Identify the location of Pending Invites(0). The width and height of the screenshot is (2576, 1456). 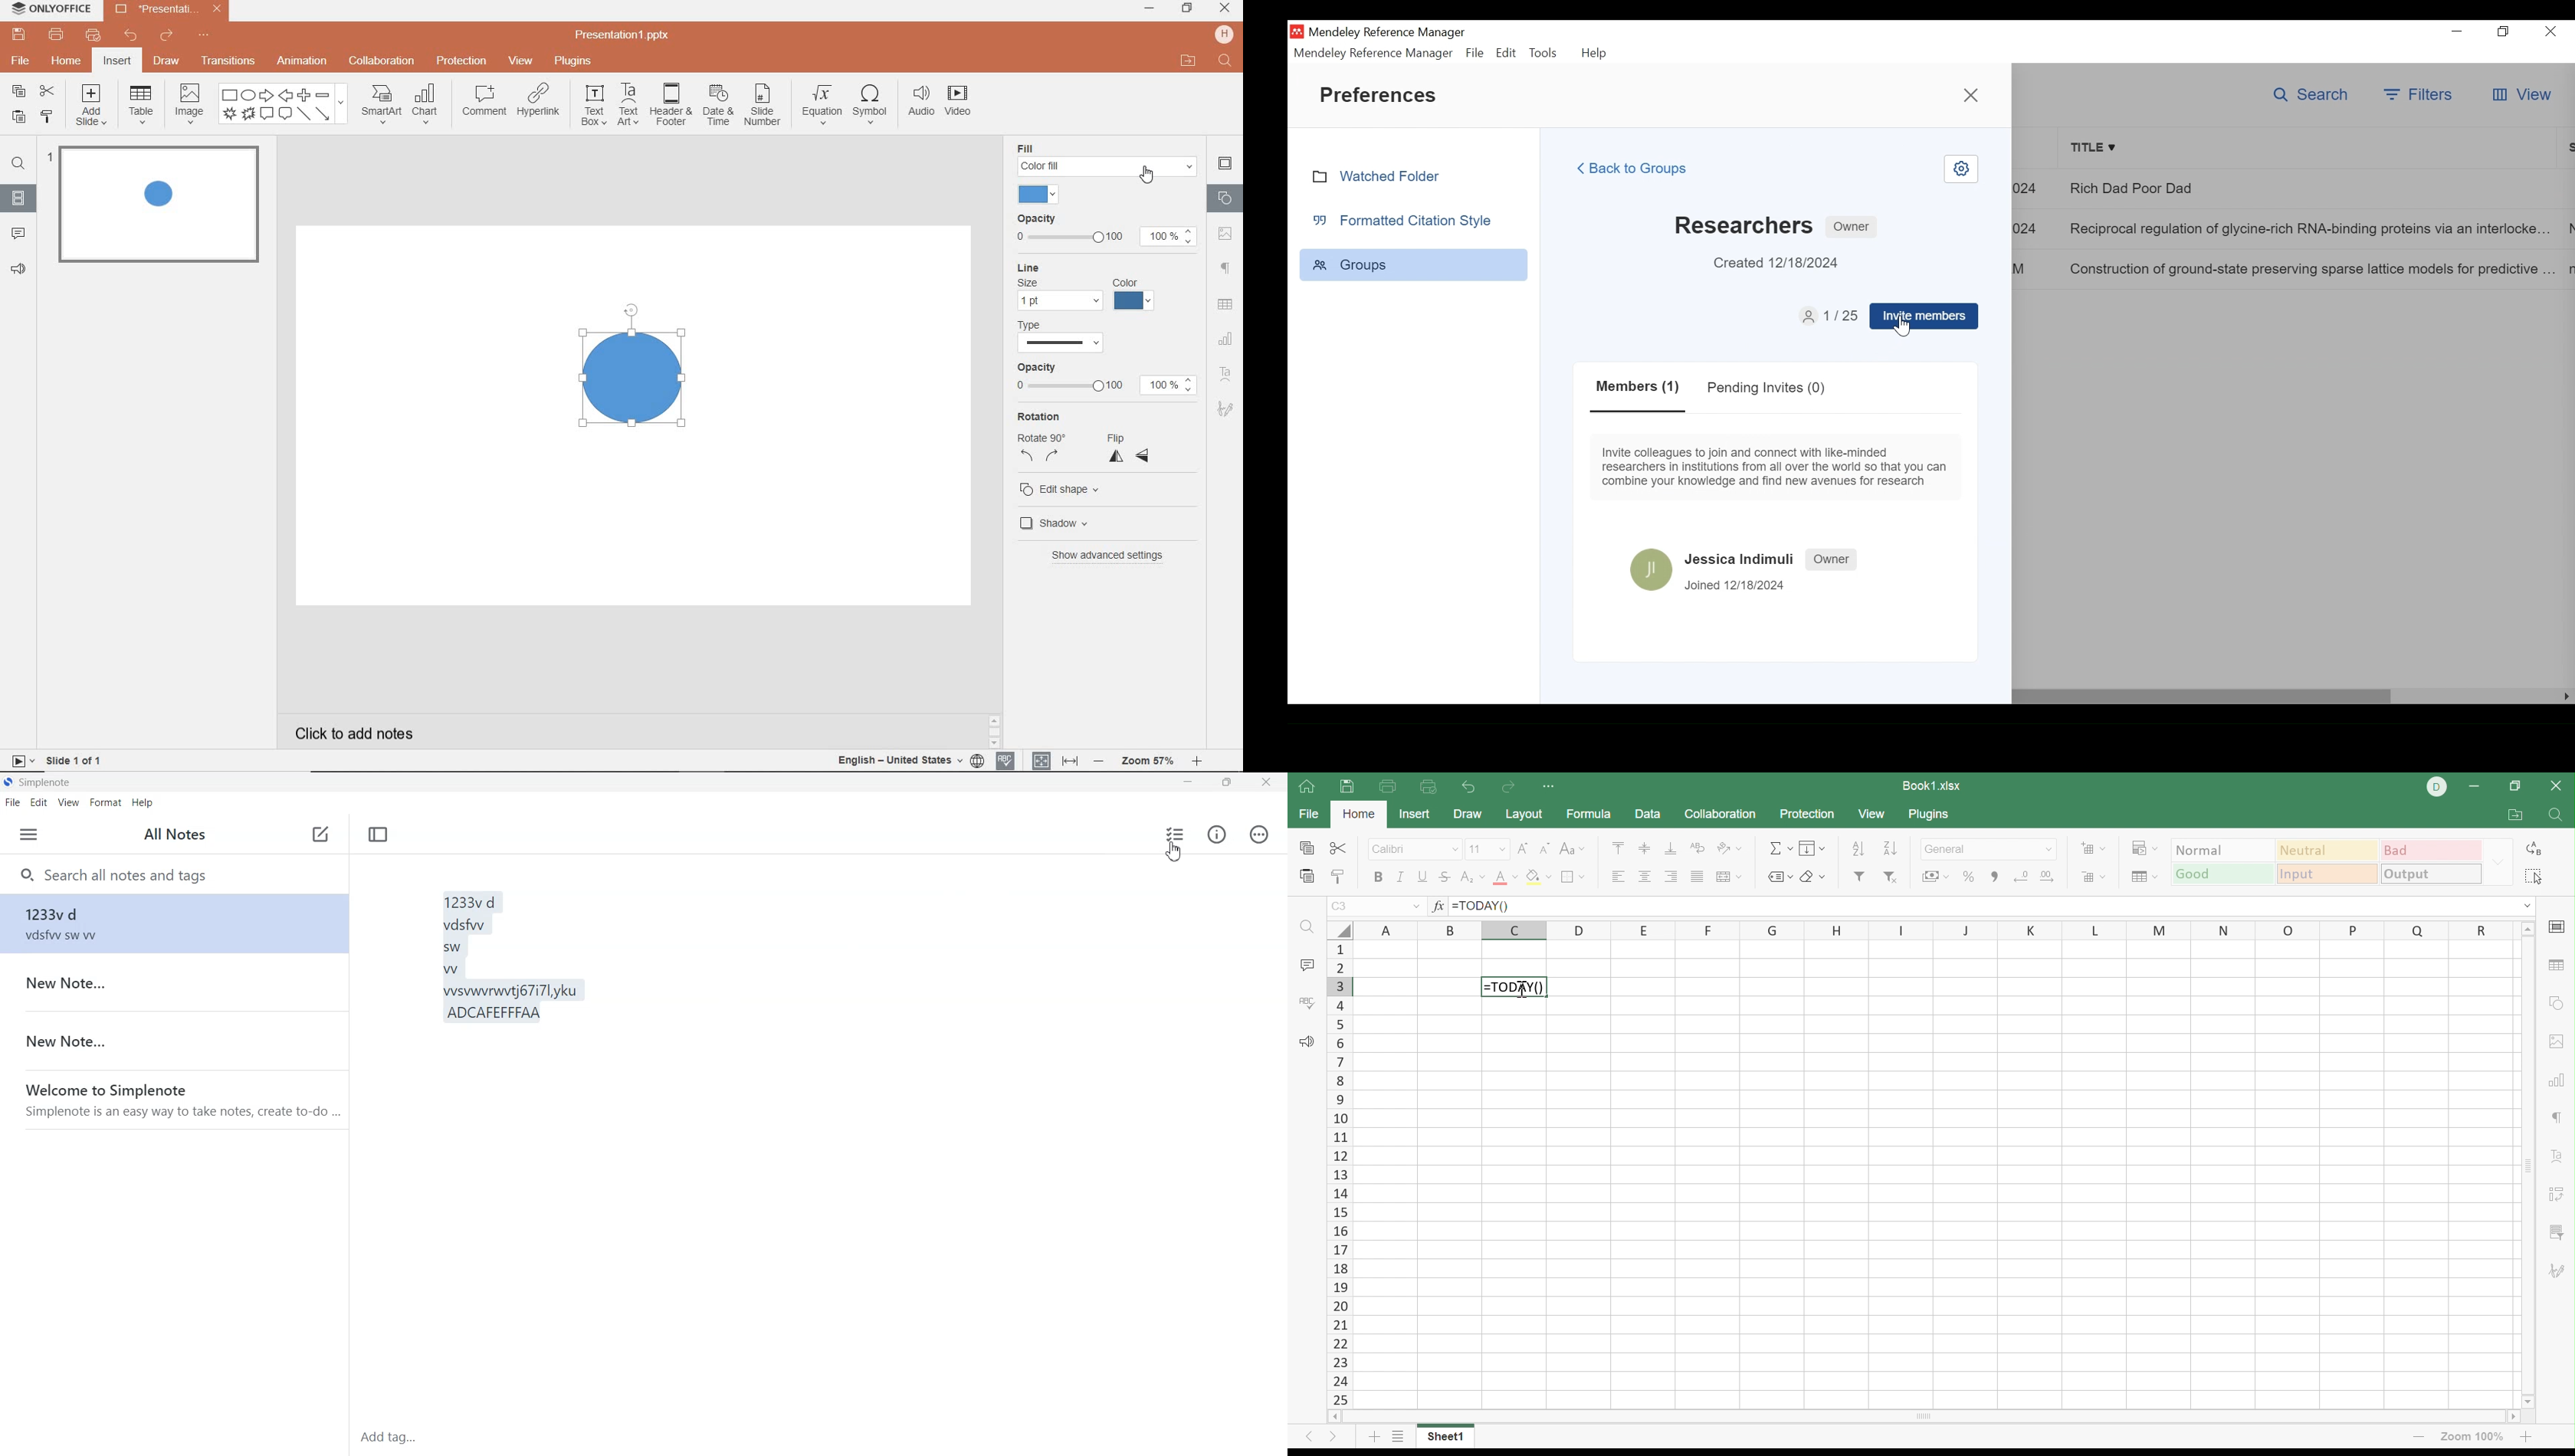
(1764, 388).